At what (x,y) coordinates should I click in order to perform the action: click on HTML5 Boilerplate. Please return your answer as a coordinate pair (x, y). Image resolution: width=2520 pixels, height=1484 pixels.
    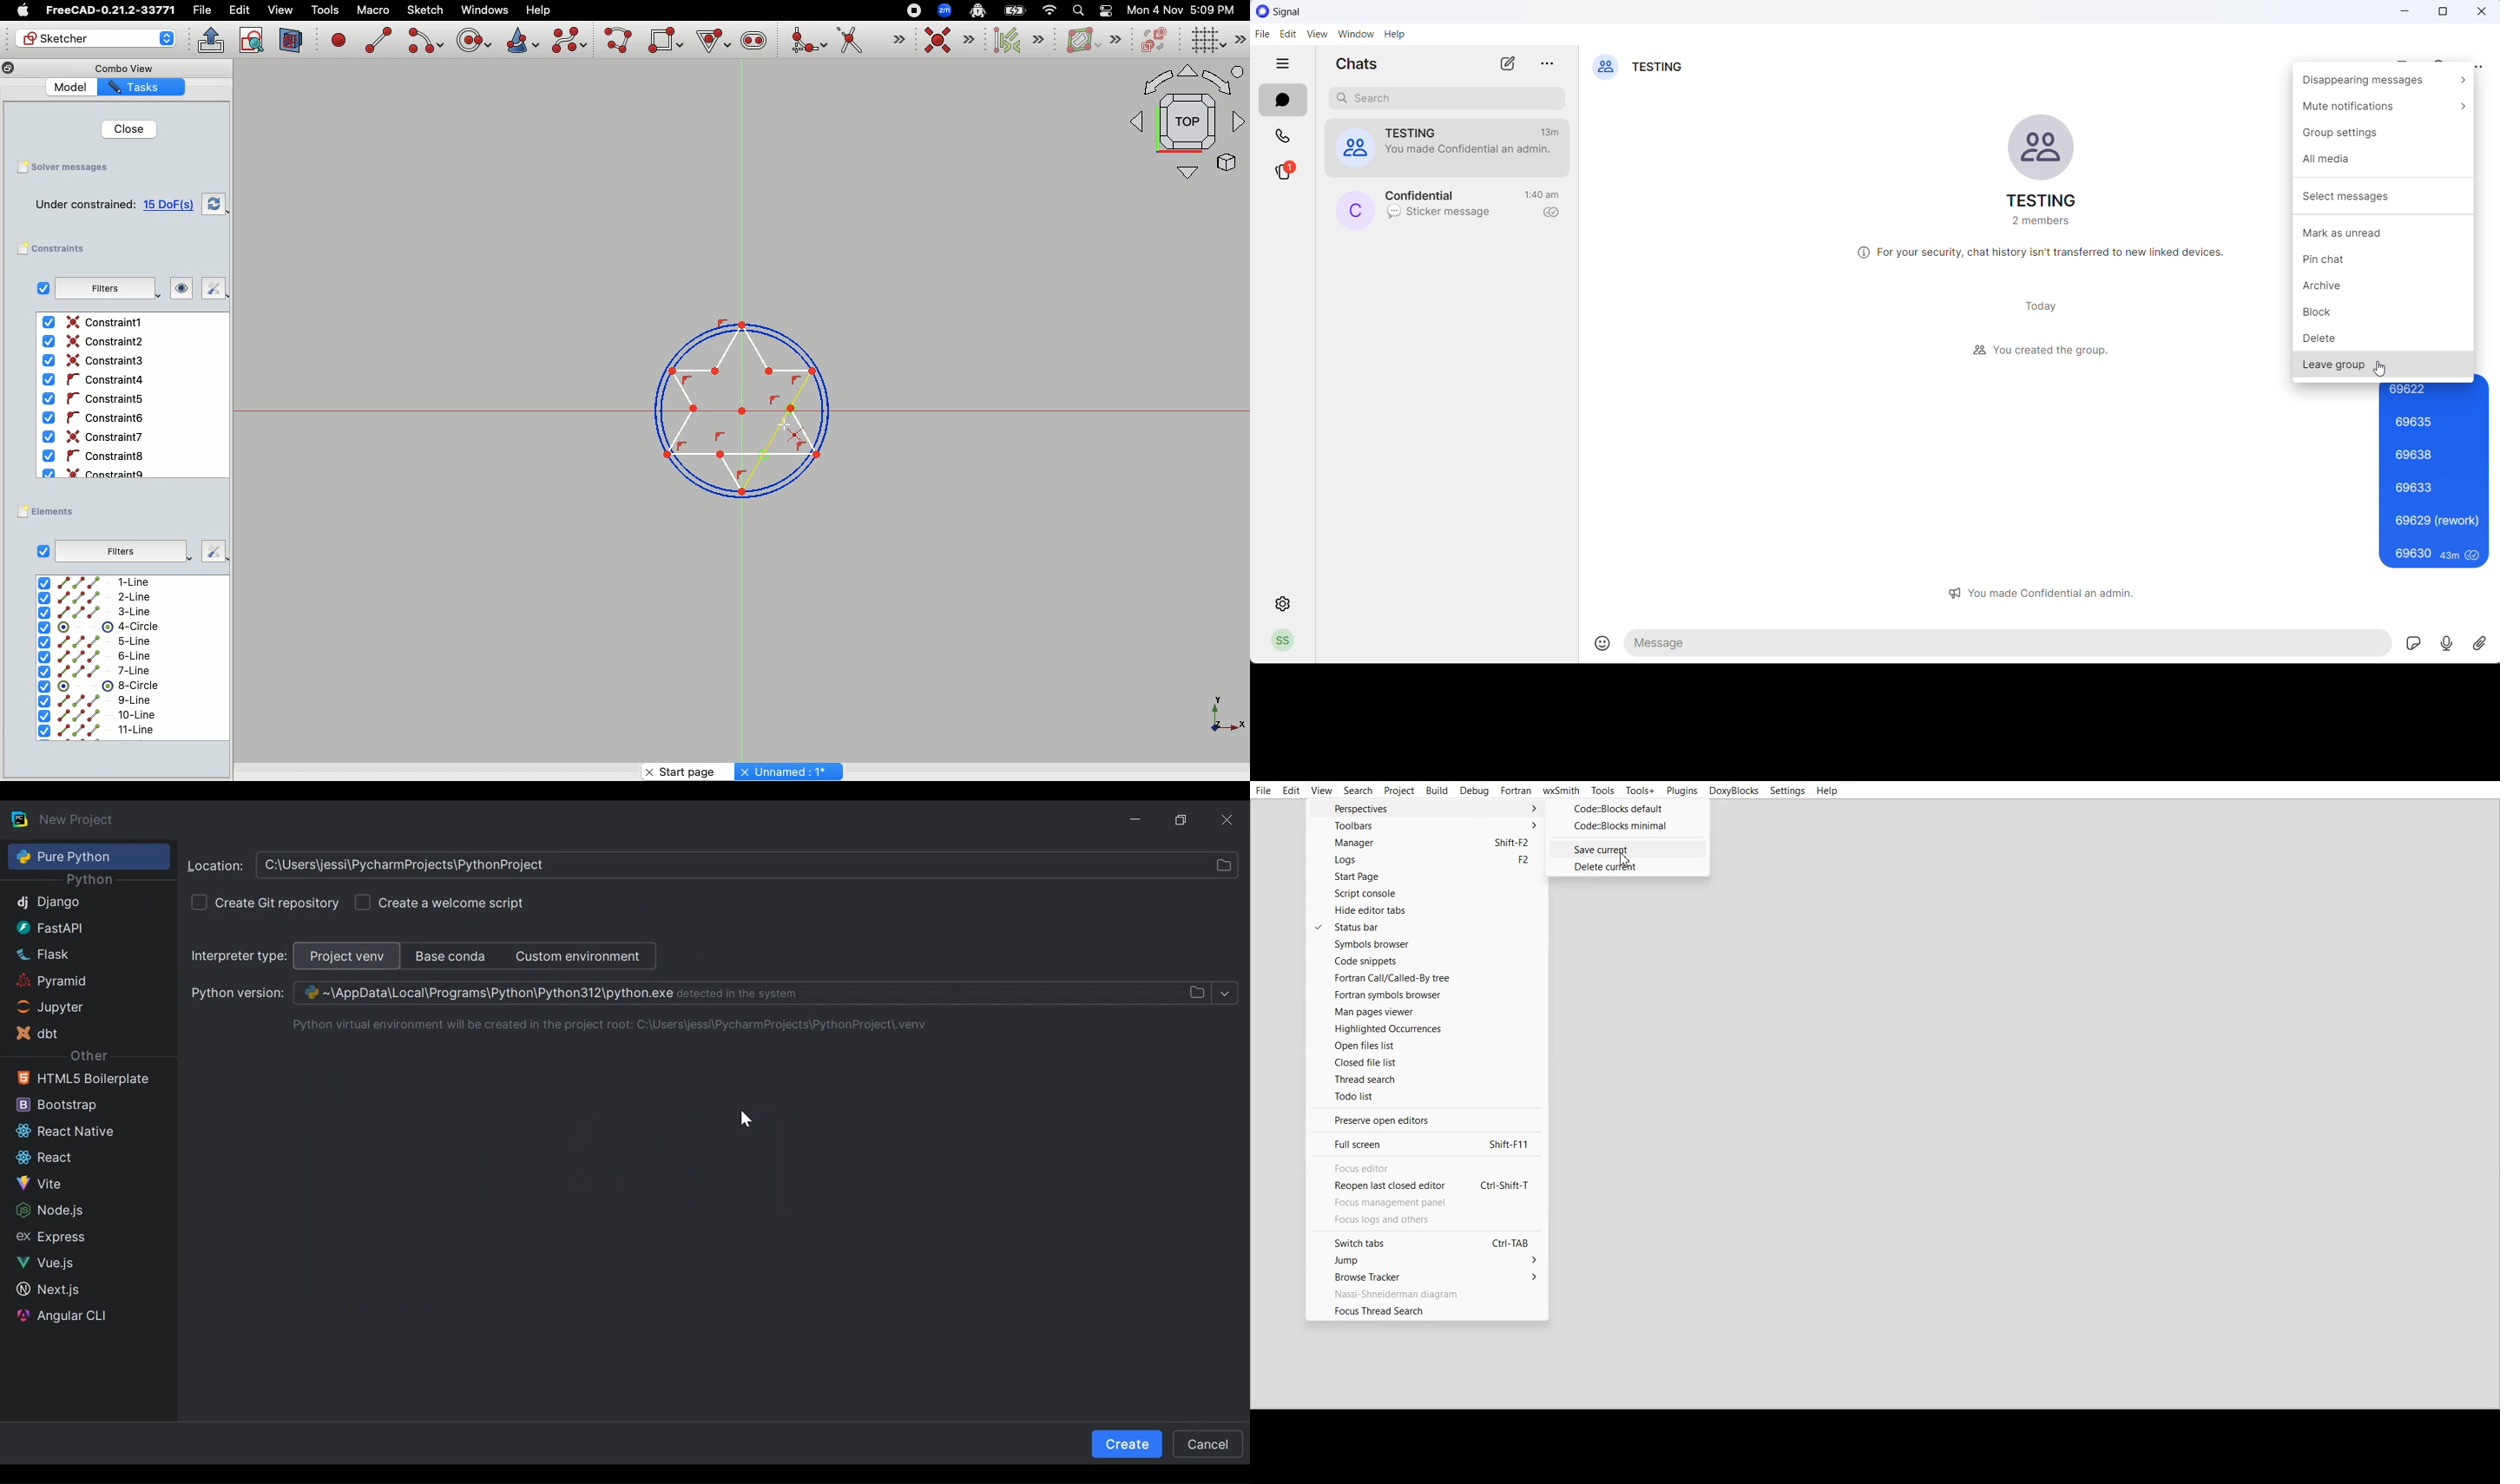
    Looking at the image, I should click on (83, 1079).